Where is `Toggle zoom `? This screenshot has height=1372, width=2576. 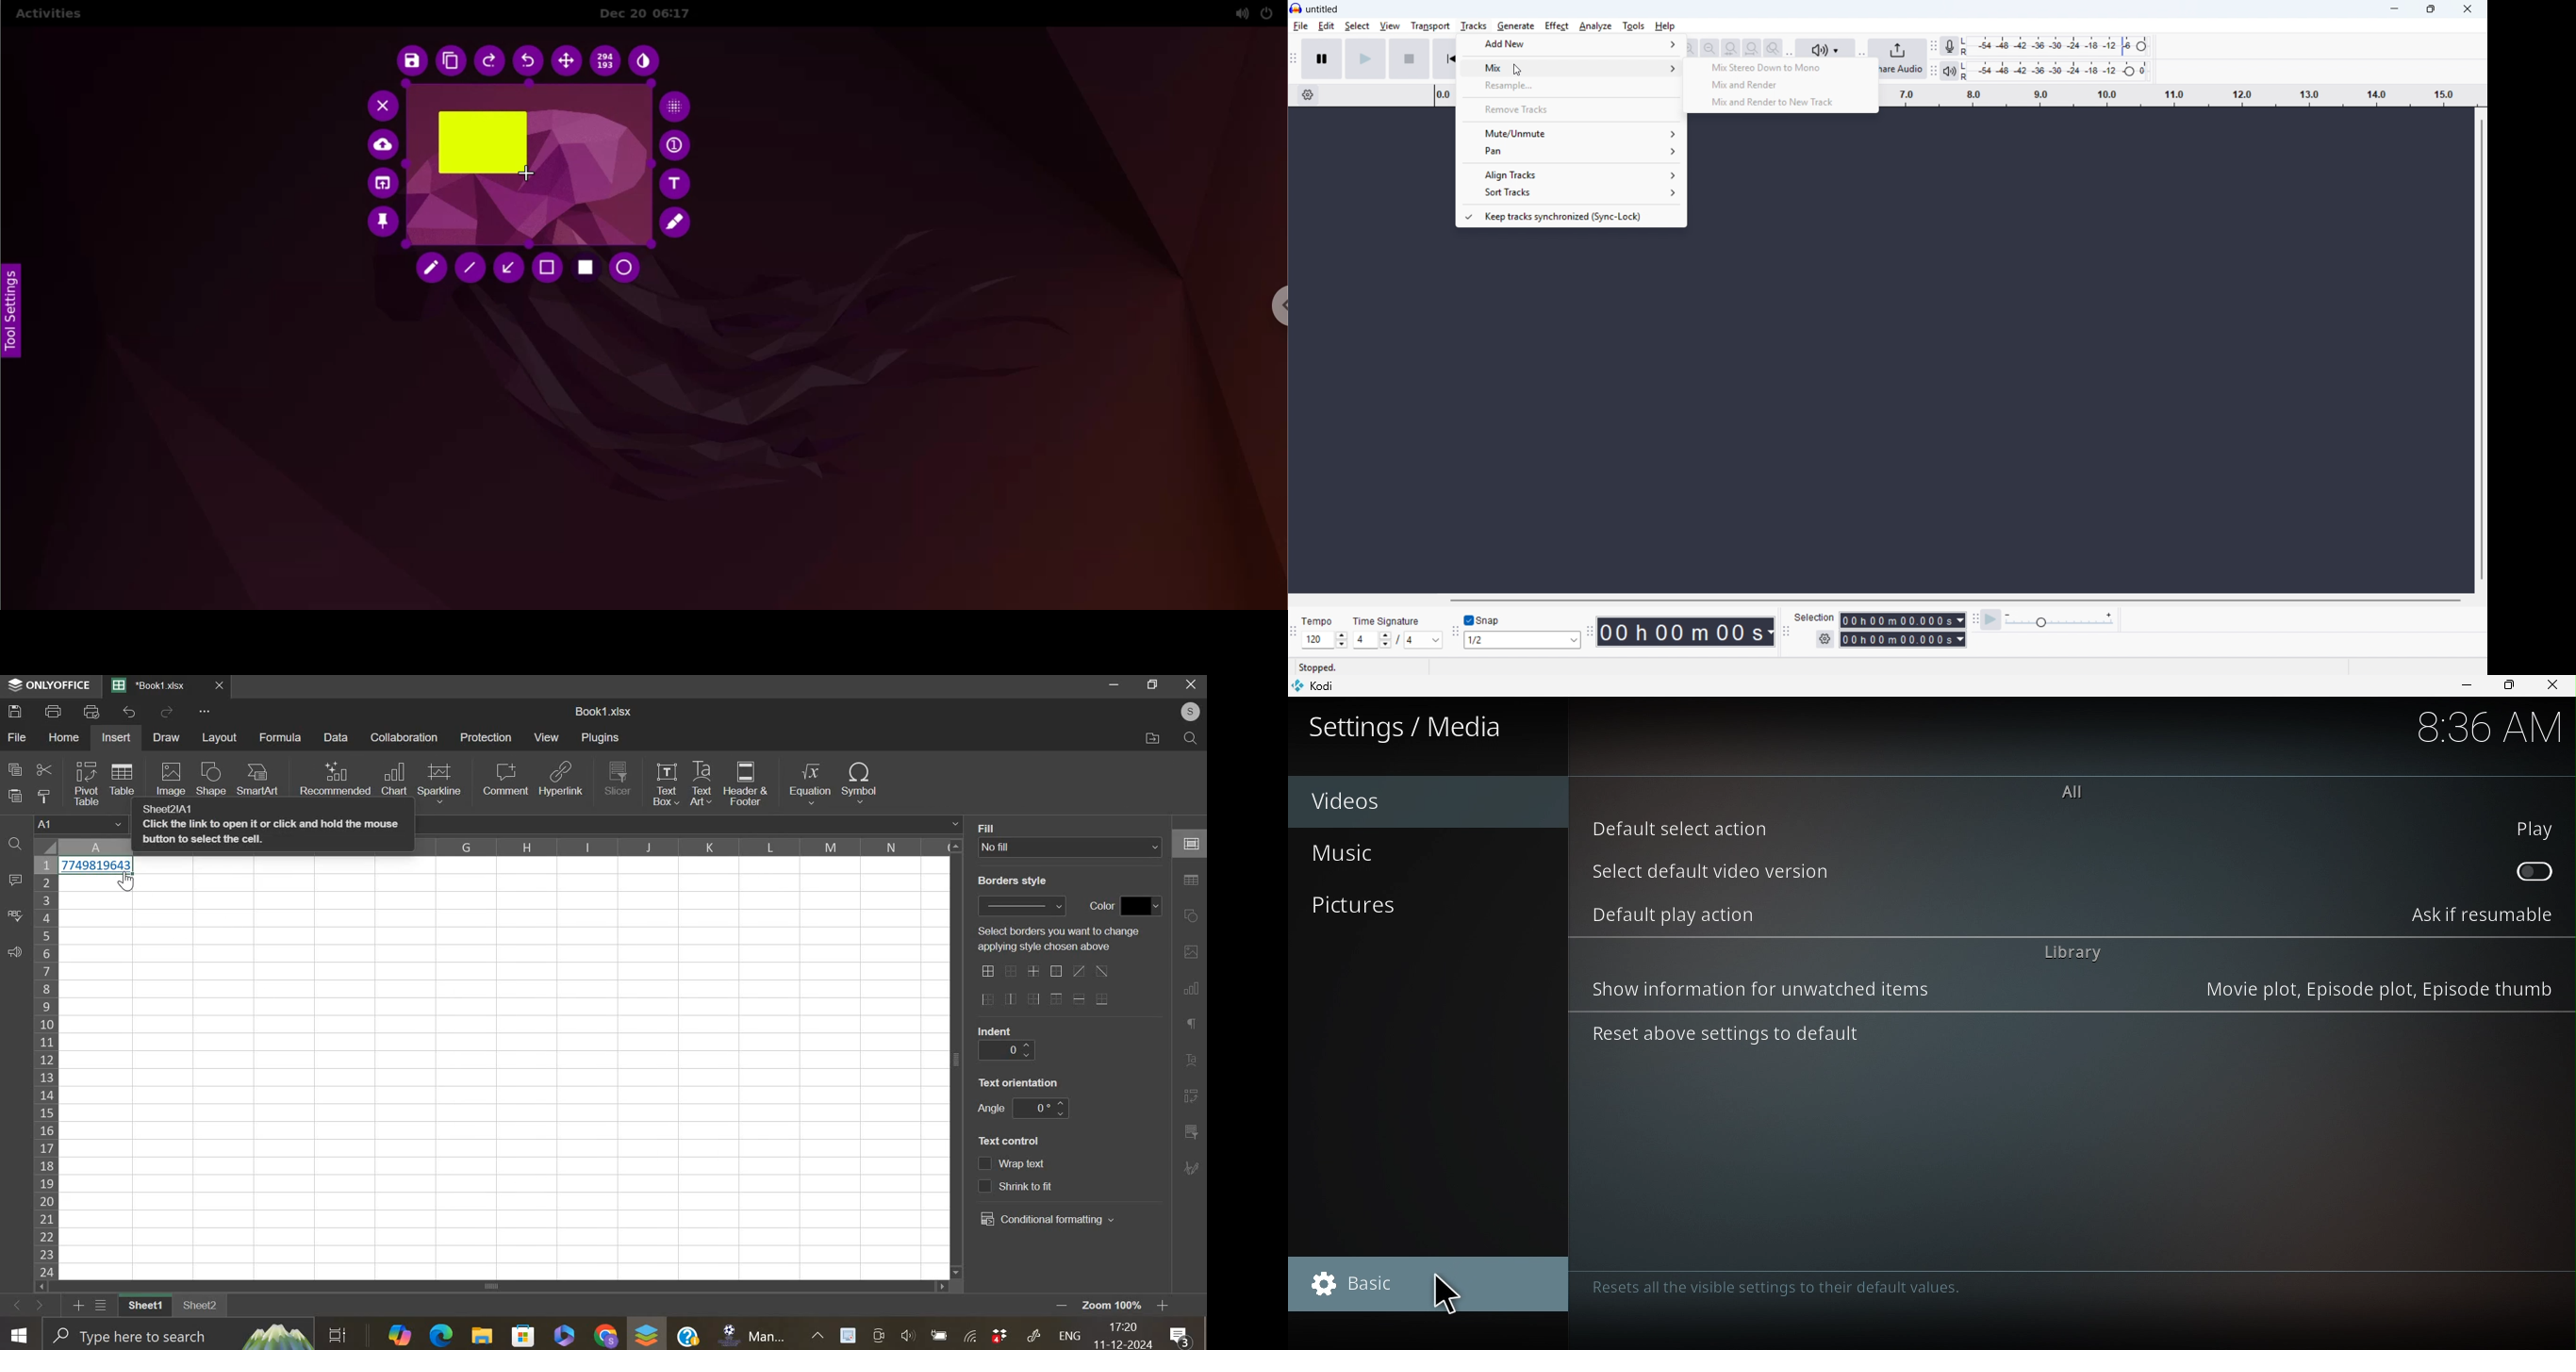 Toggle zoom  is located at coordinates (1774, 48).